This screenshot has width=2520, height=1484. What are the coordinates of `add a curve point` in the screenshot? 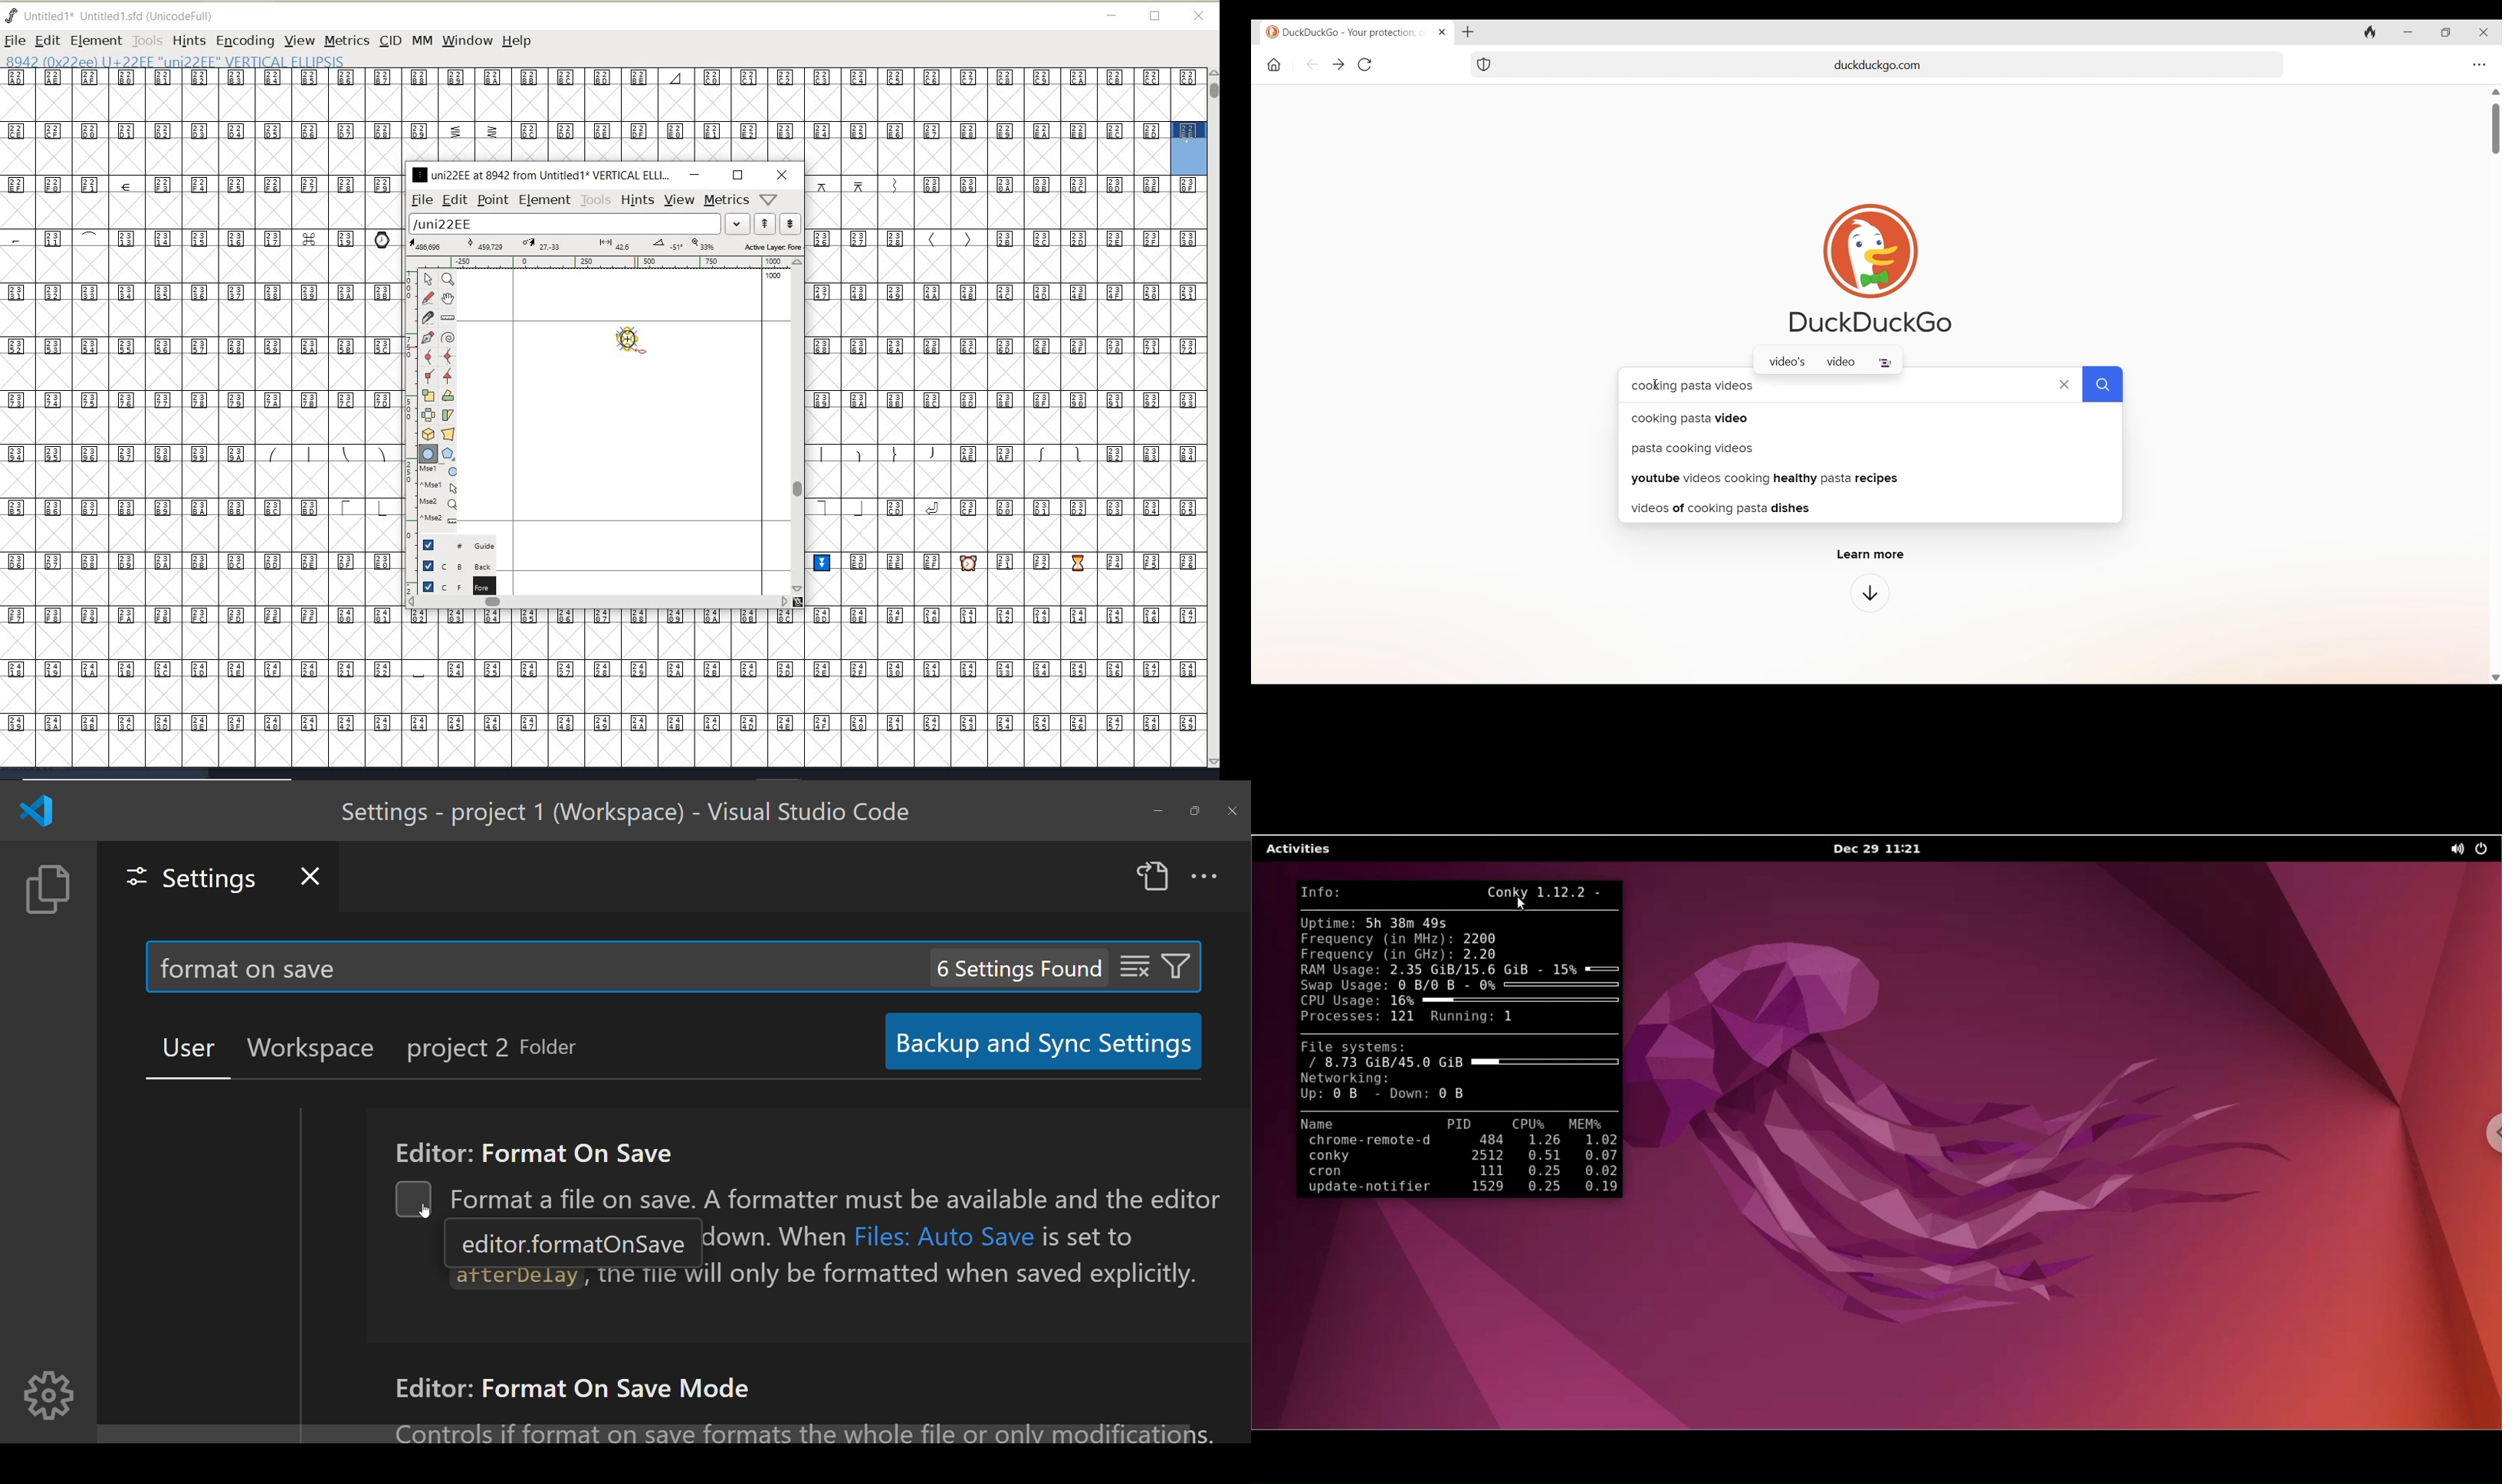 It's located at (431, 357).